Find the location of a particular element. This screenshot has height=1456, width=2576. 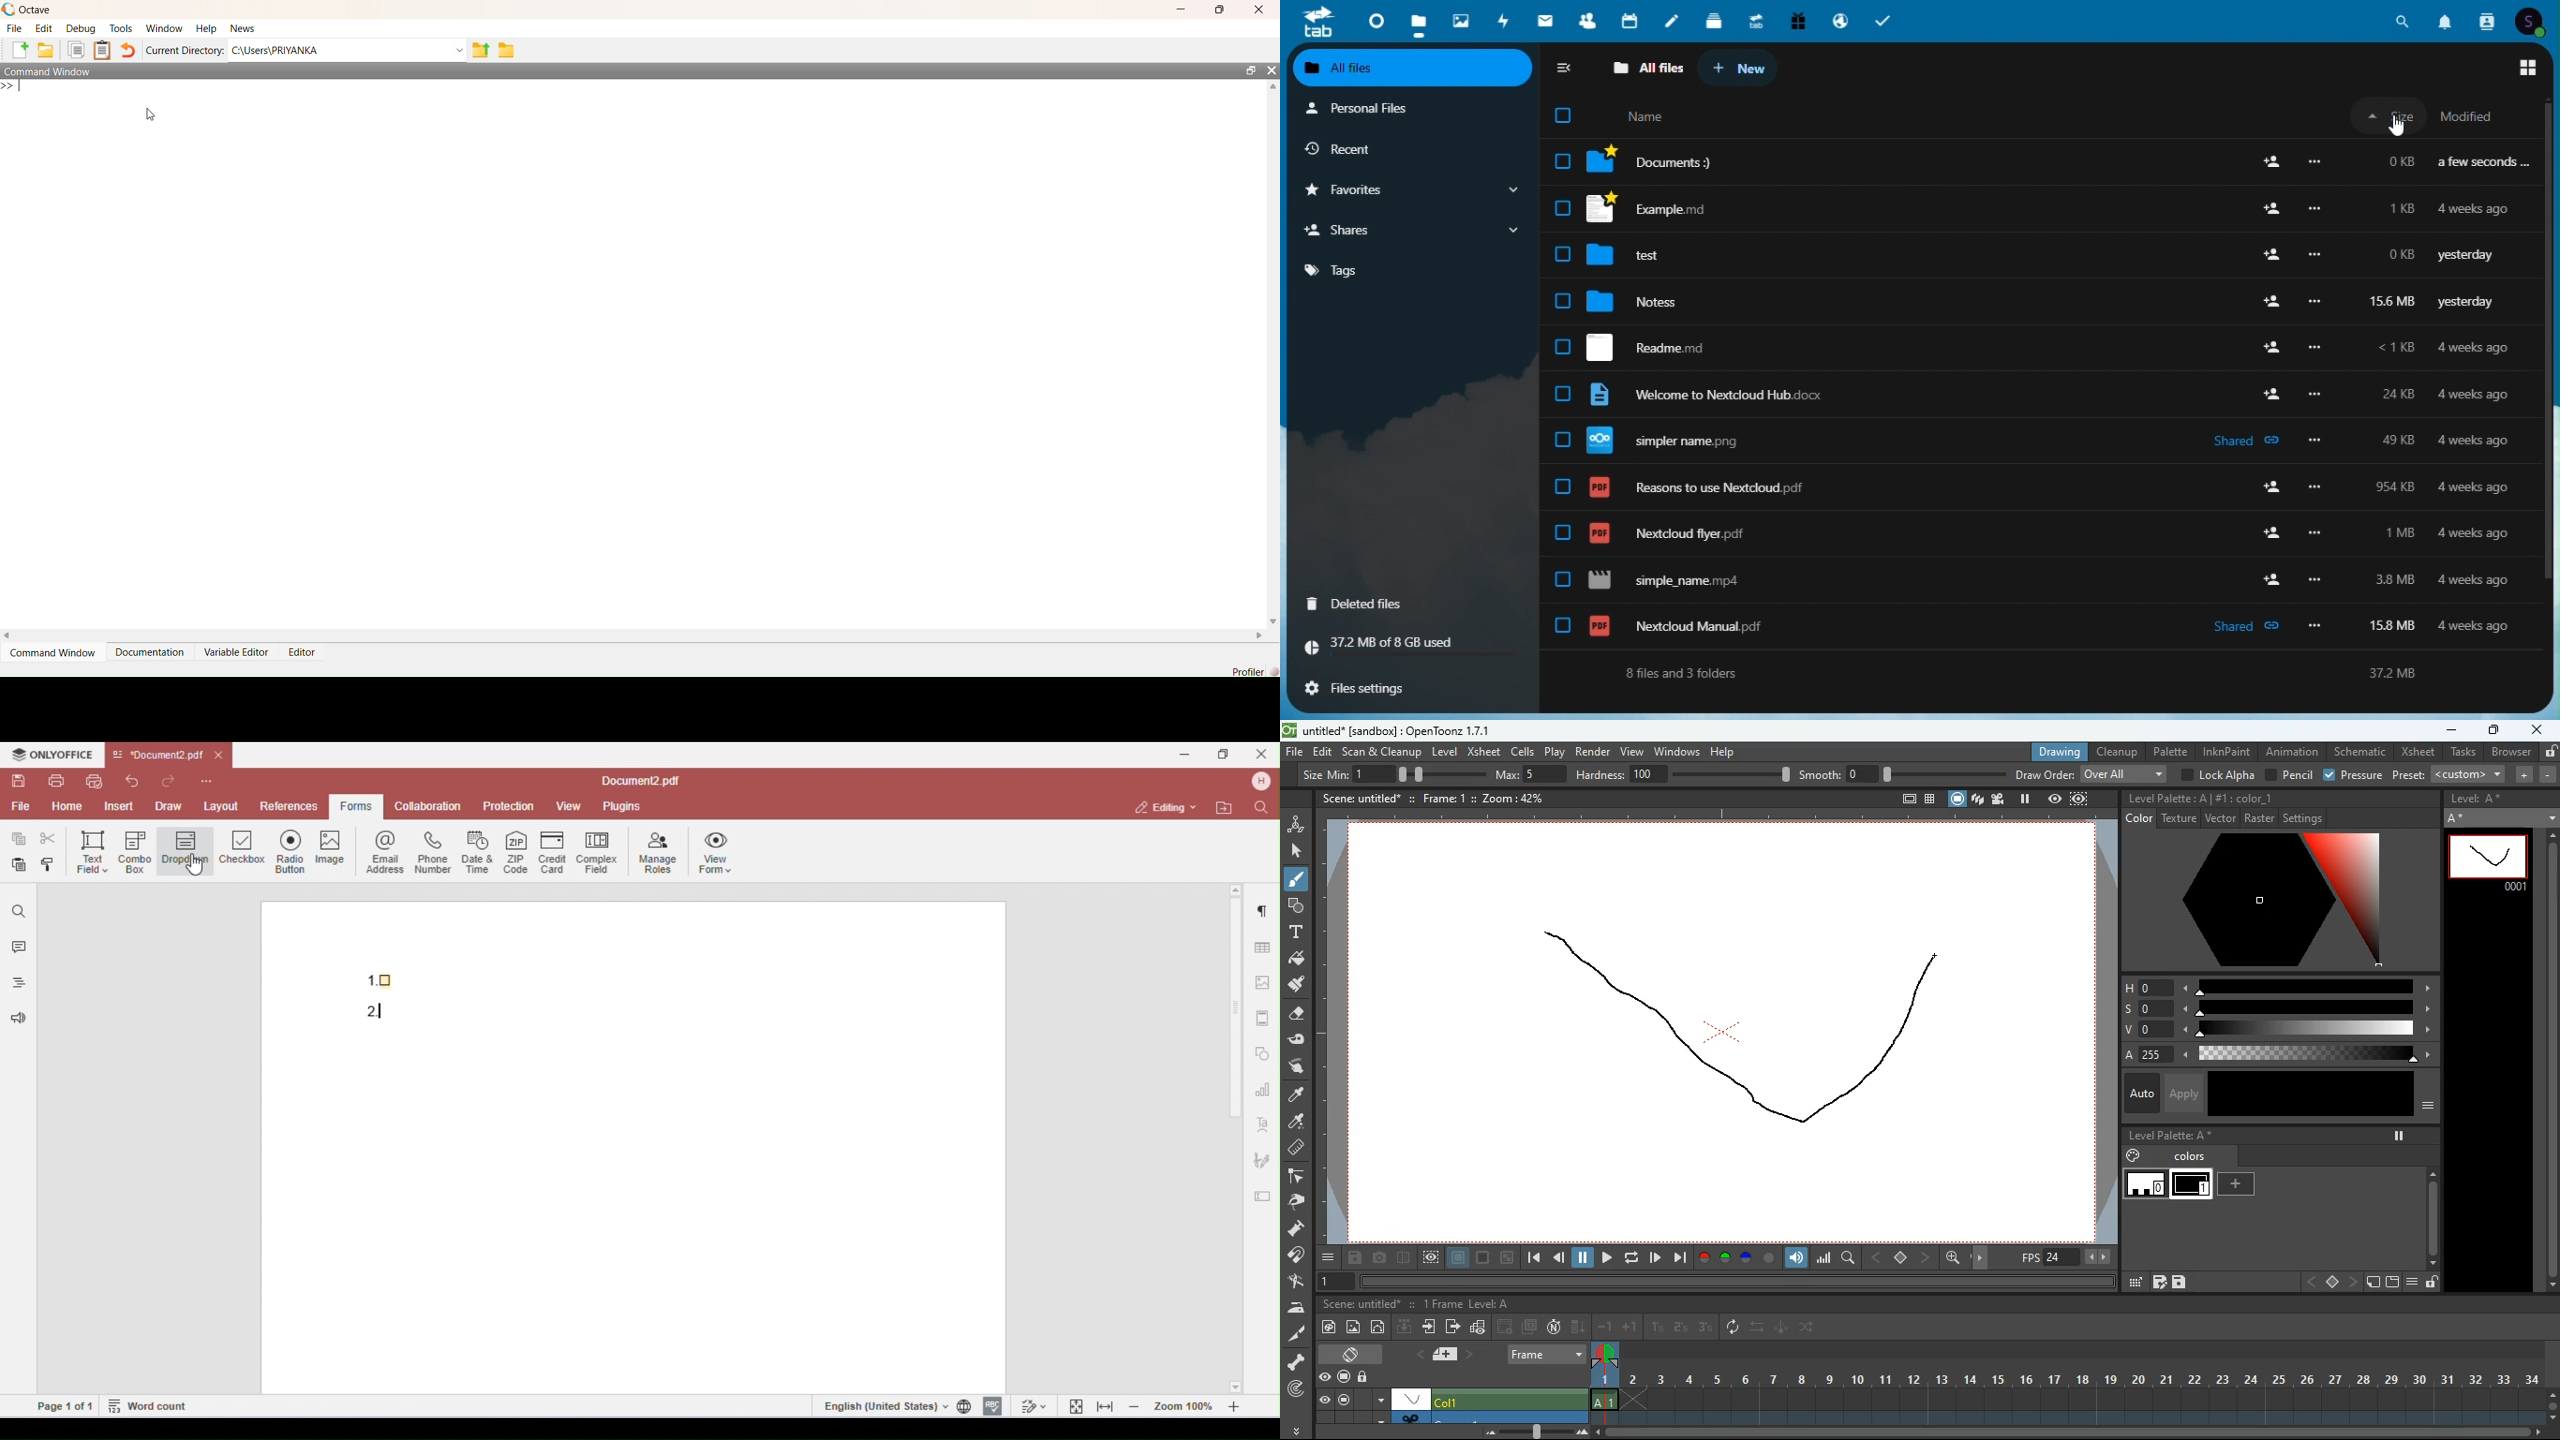

v is located at coordinates (2274, 1031).